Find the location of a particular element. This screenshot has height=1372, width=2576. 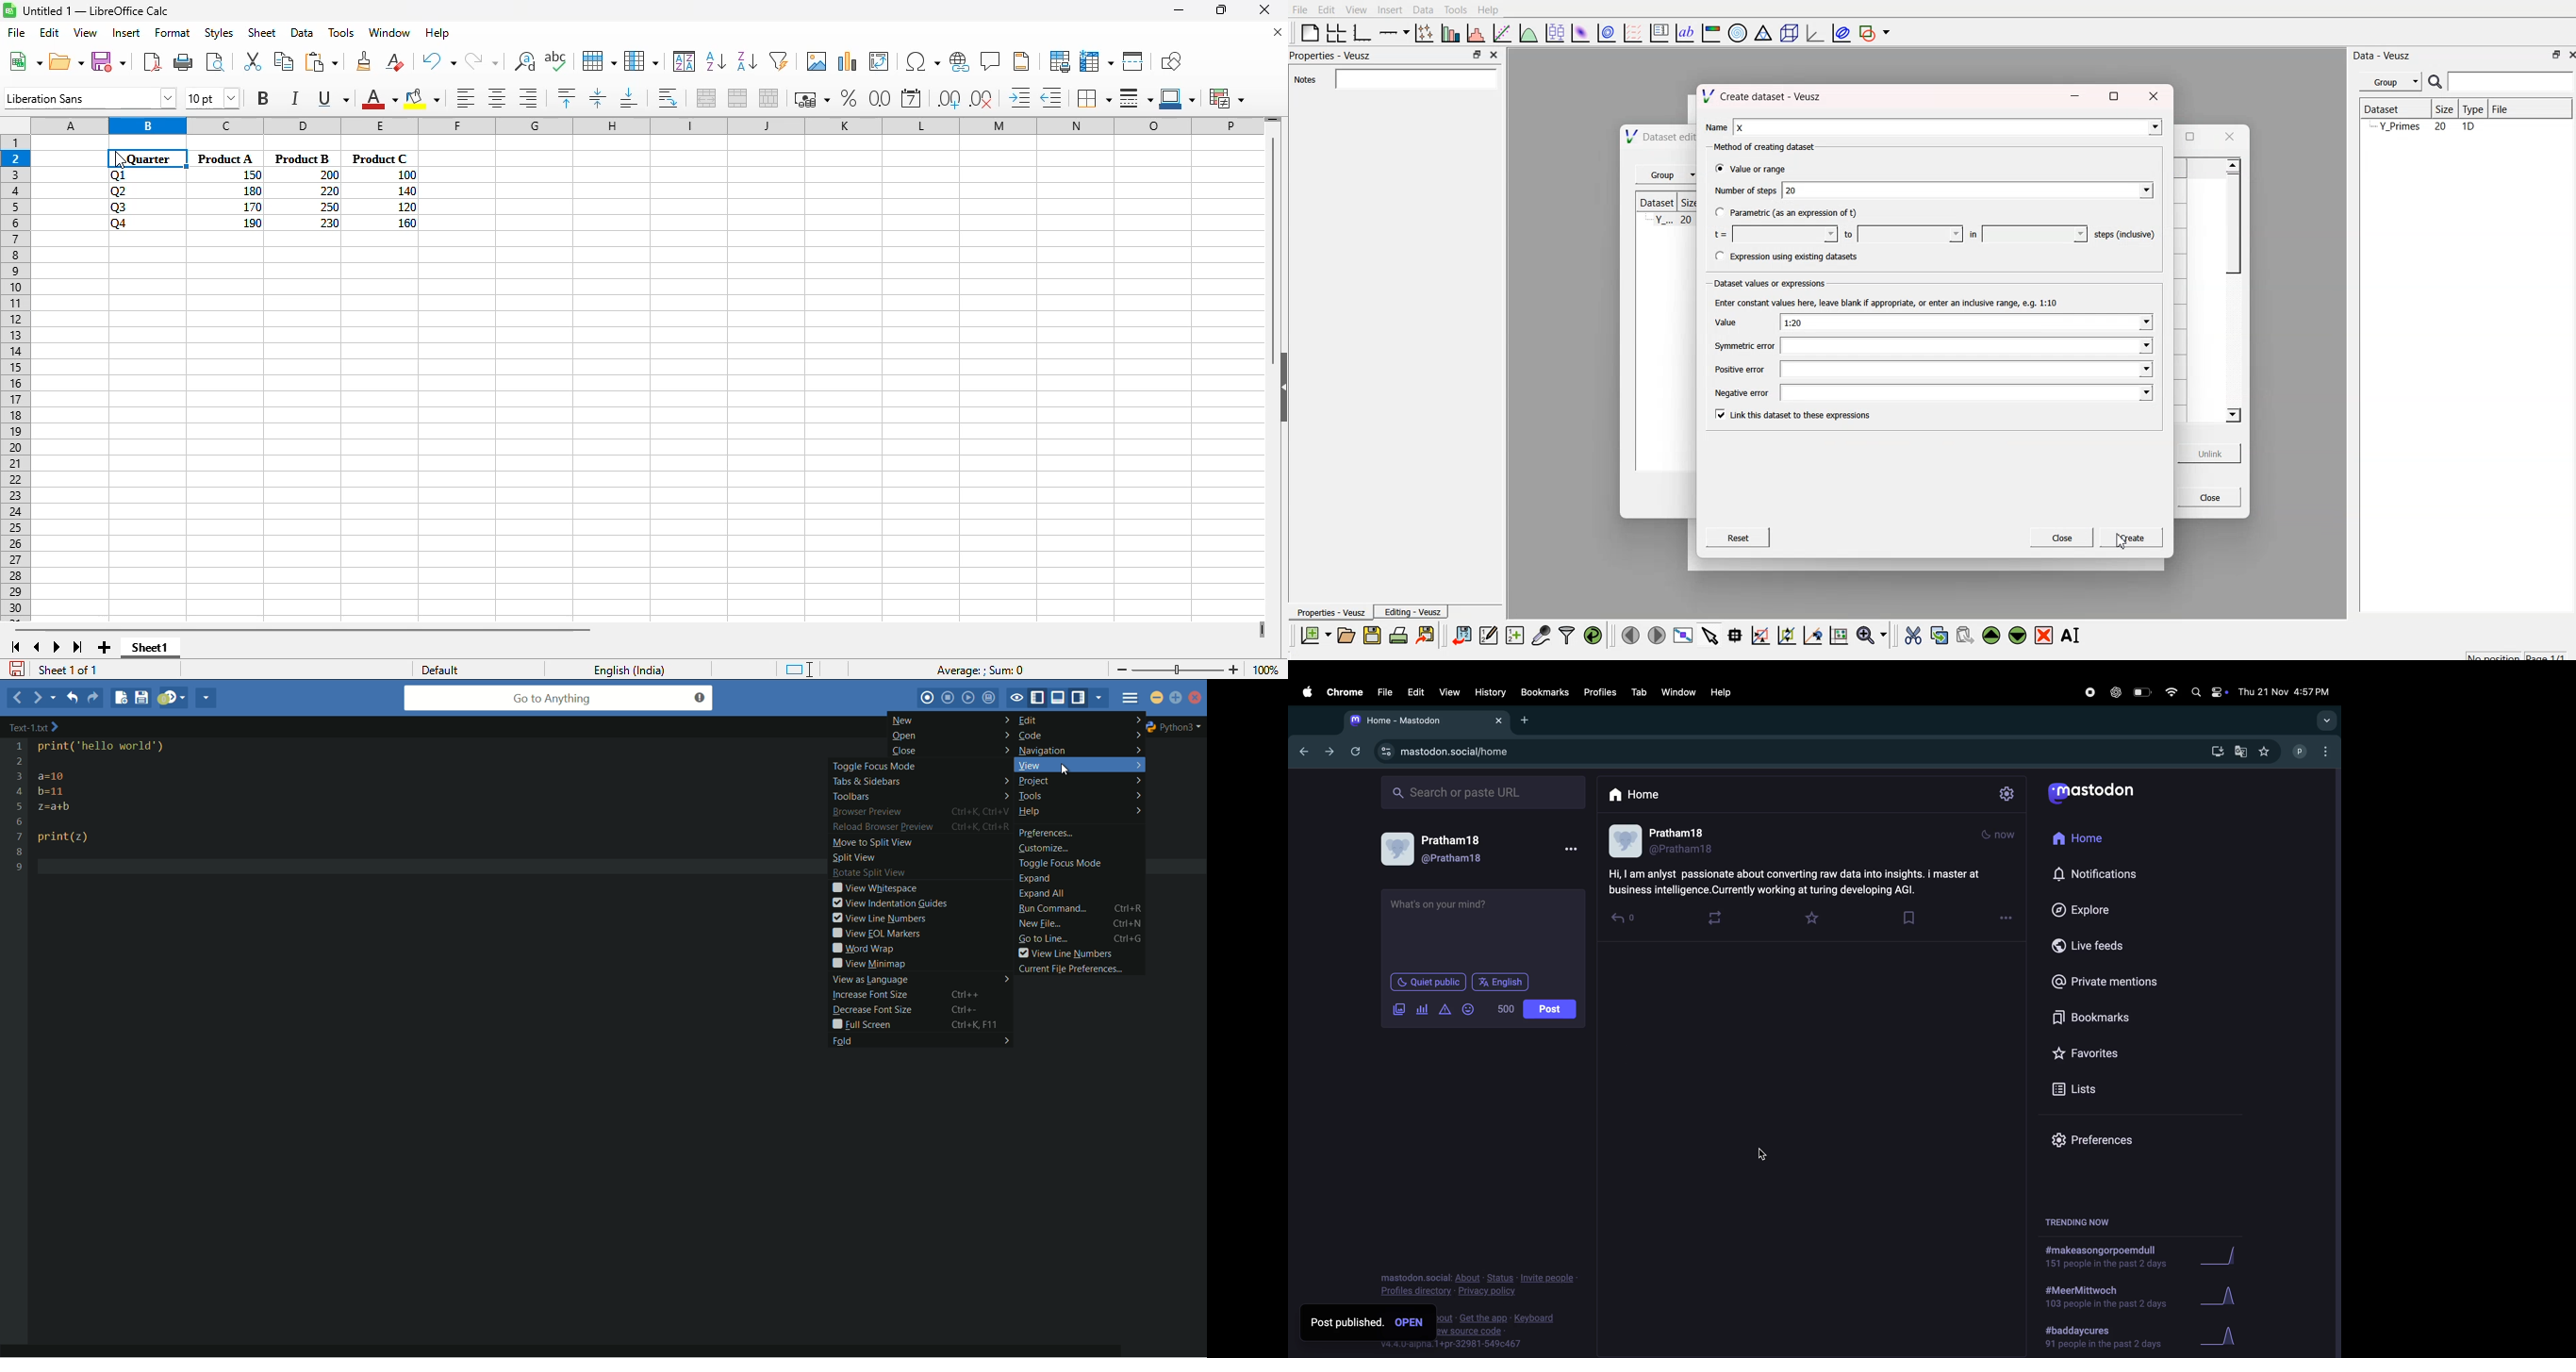

align left is located at coordinates (466, 97).